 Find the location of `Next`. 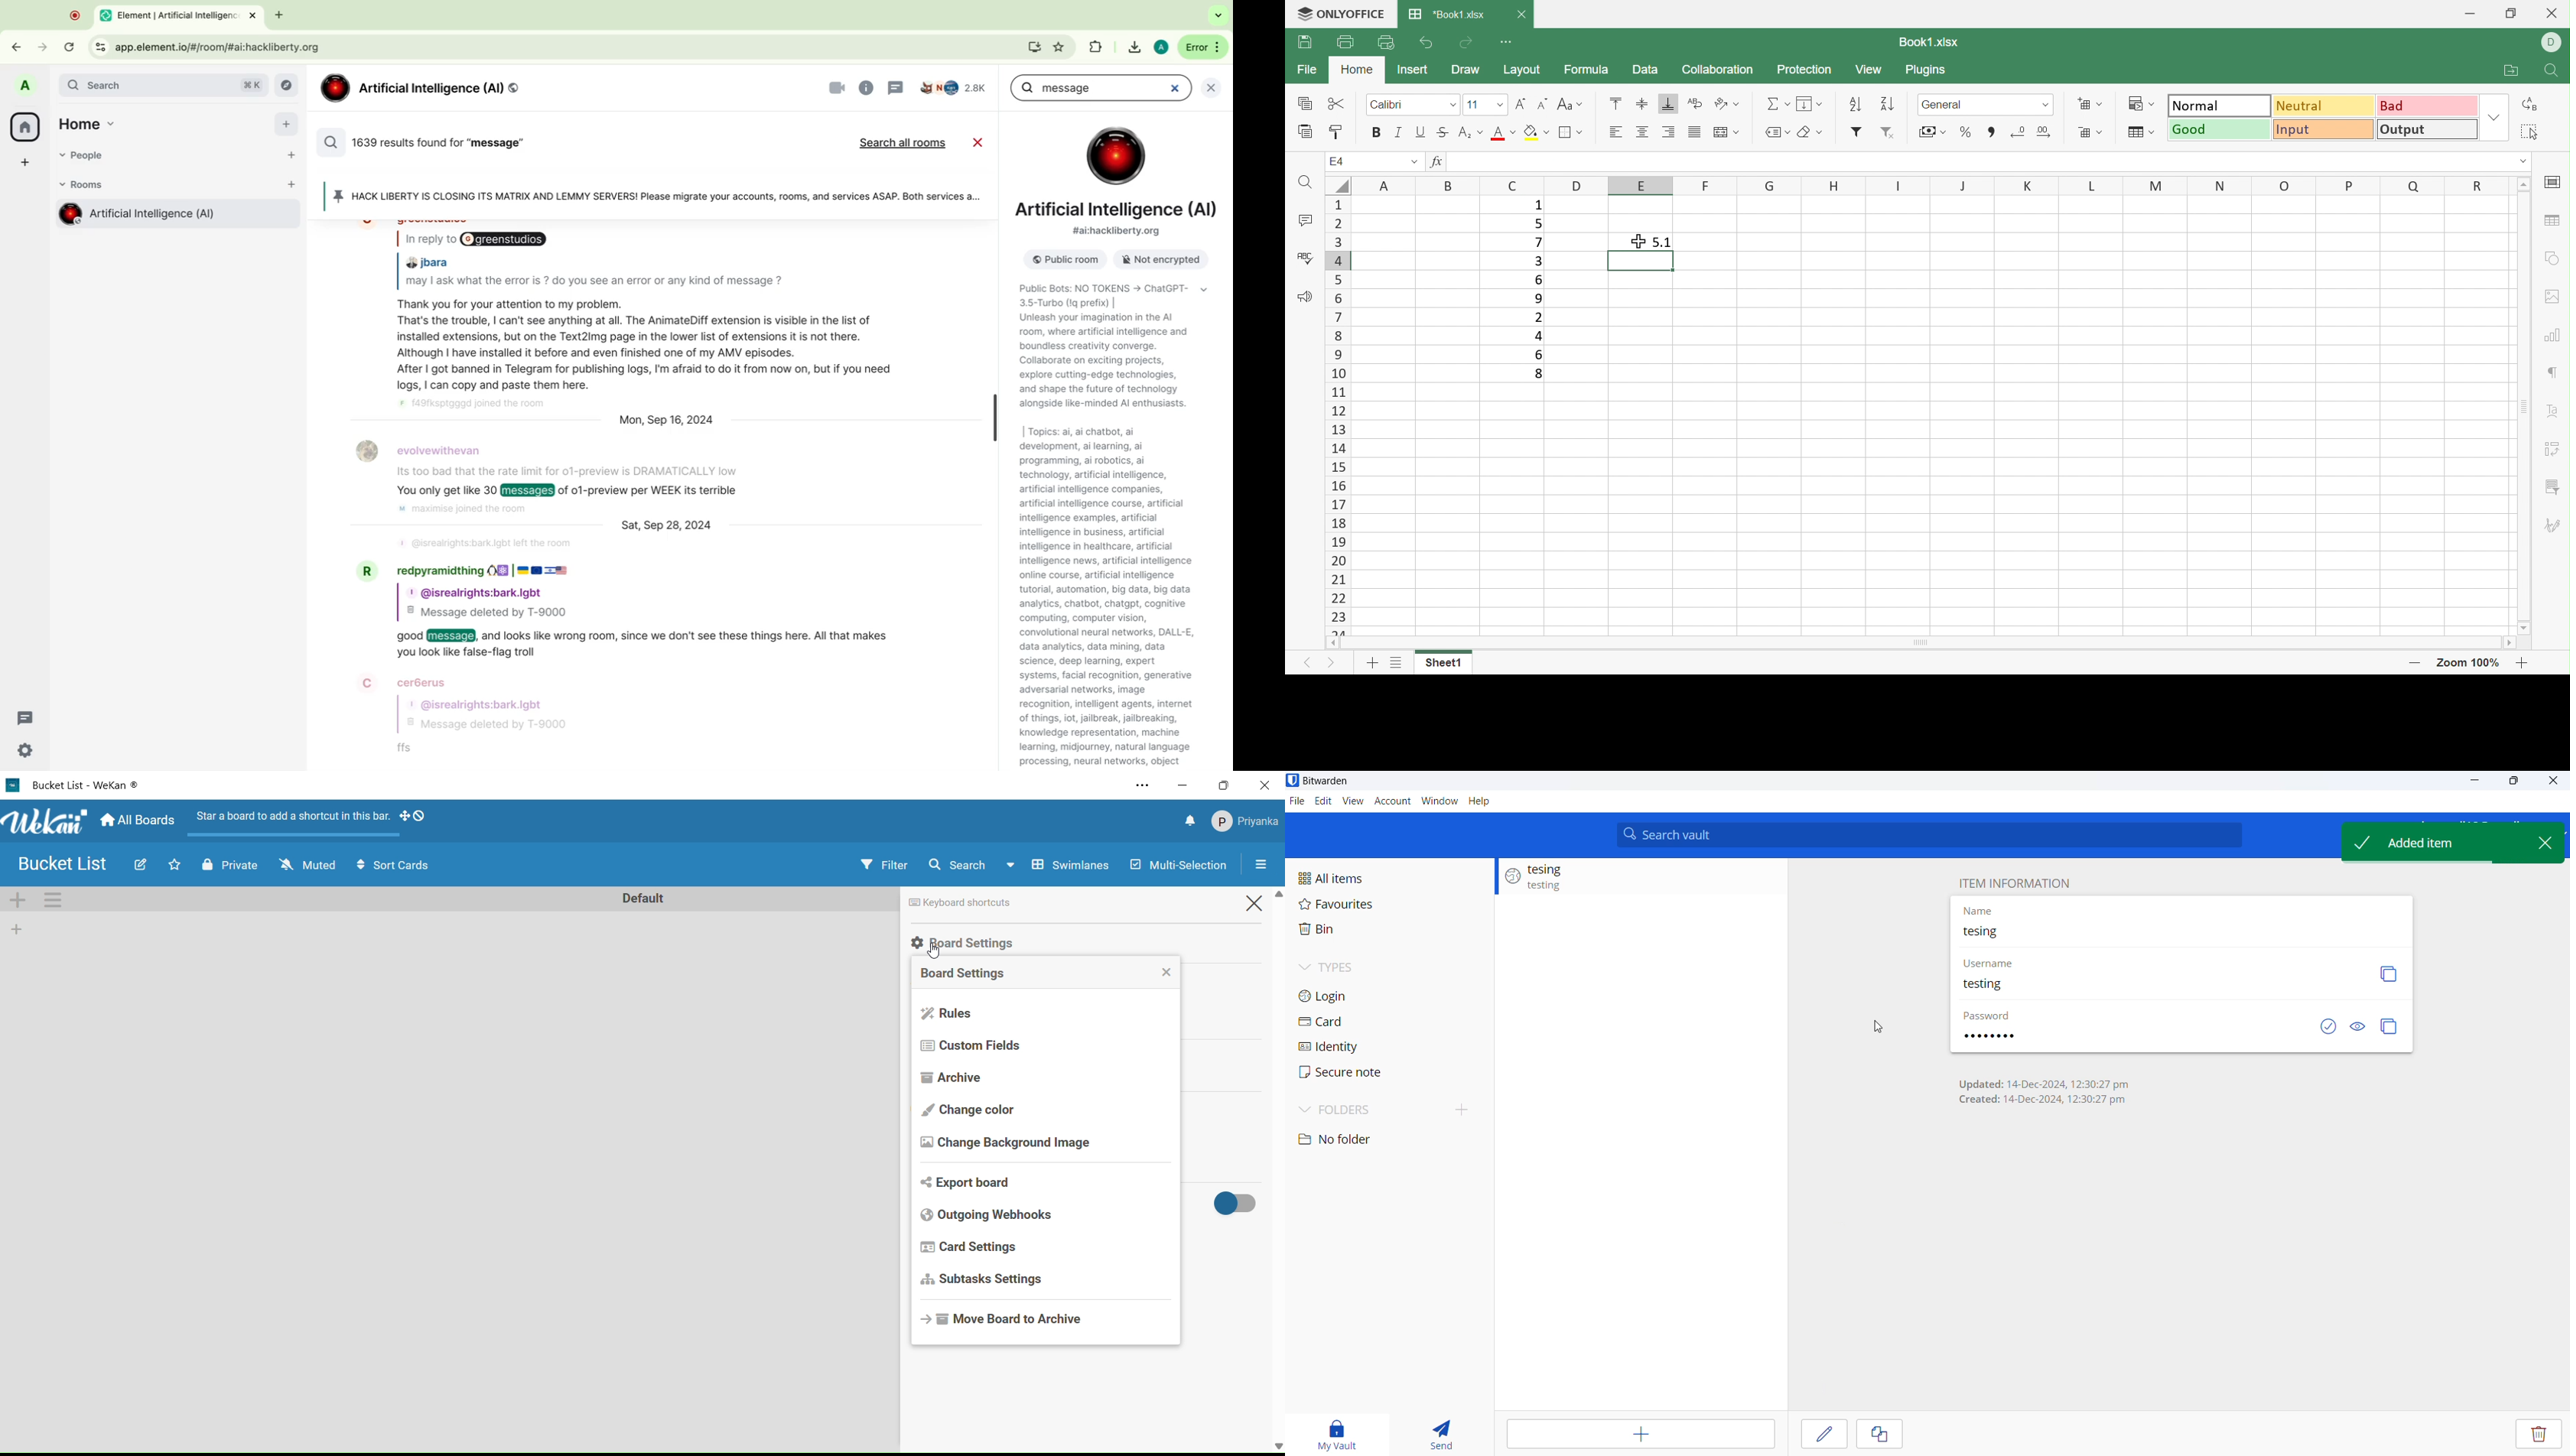

Next is located at coordinates (1333, 664).